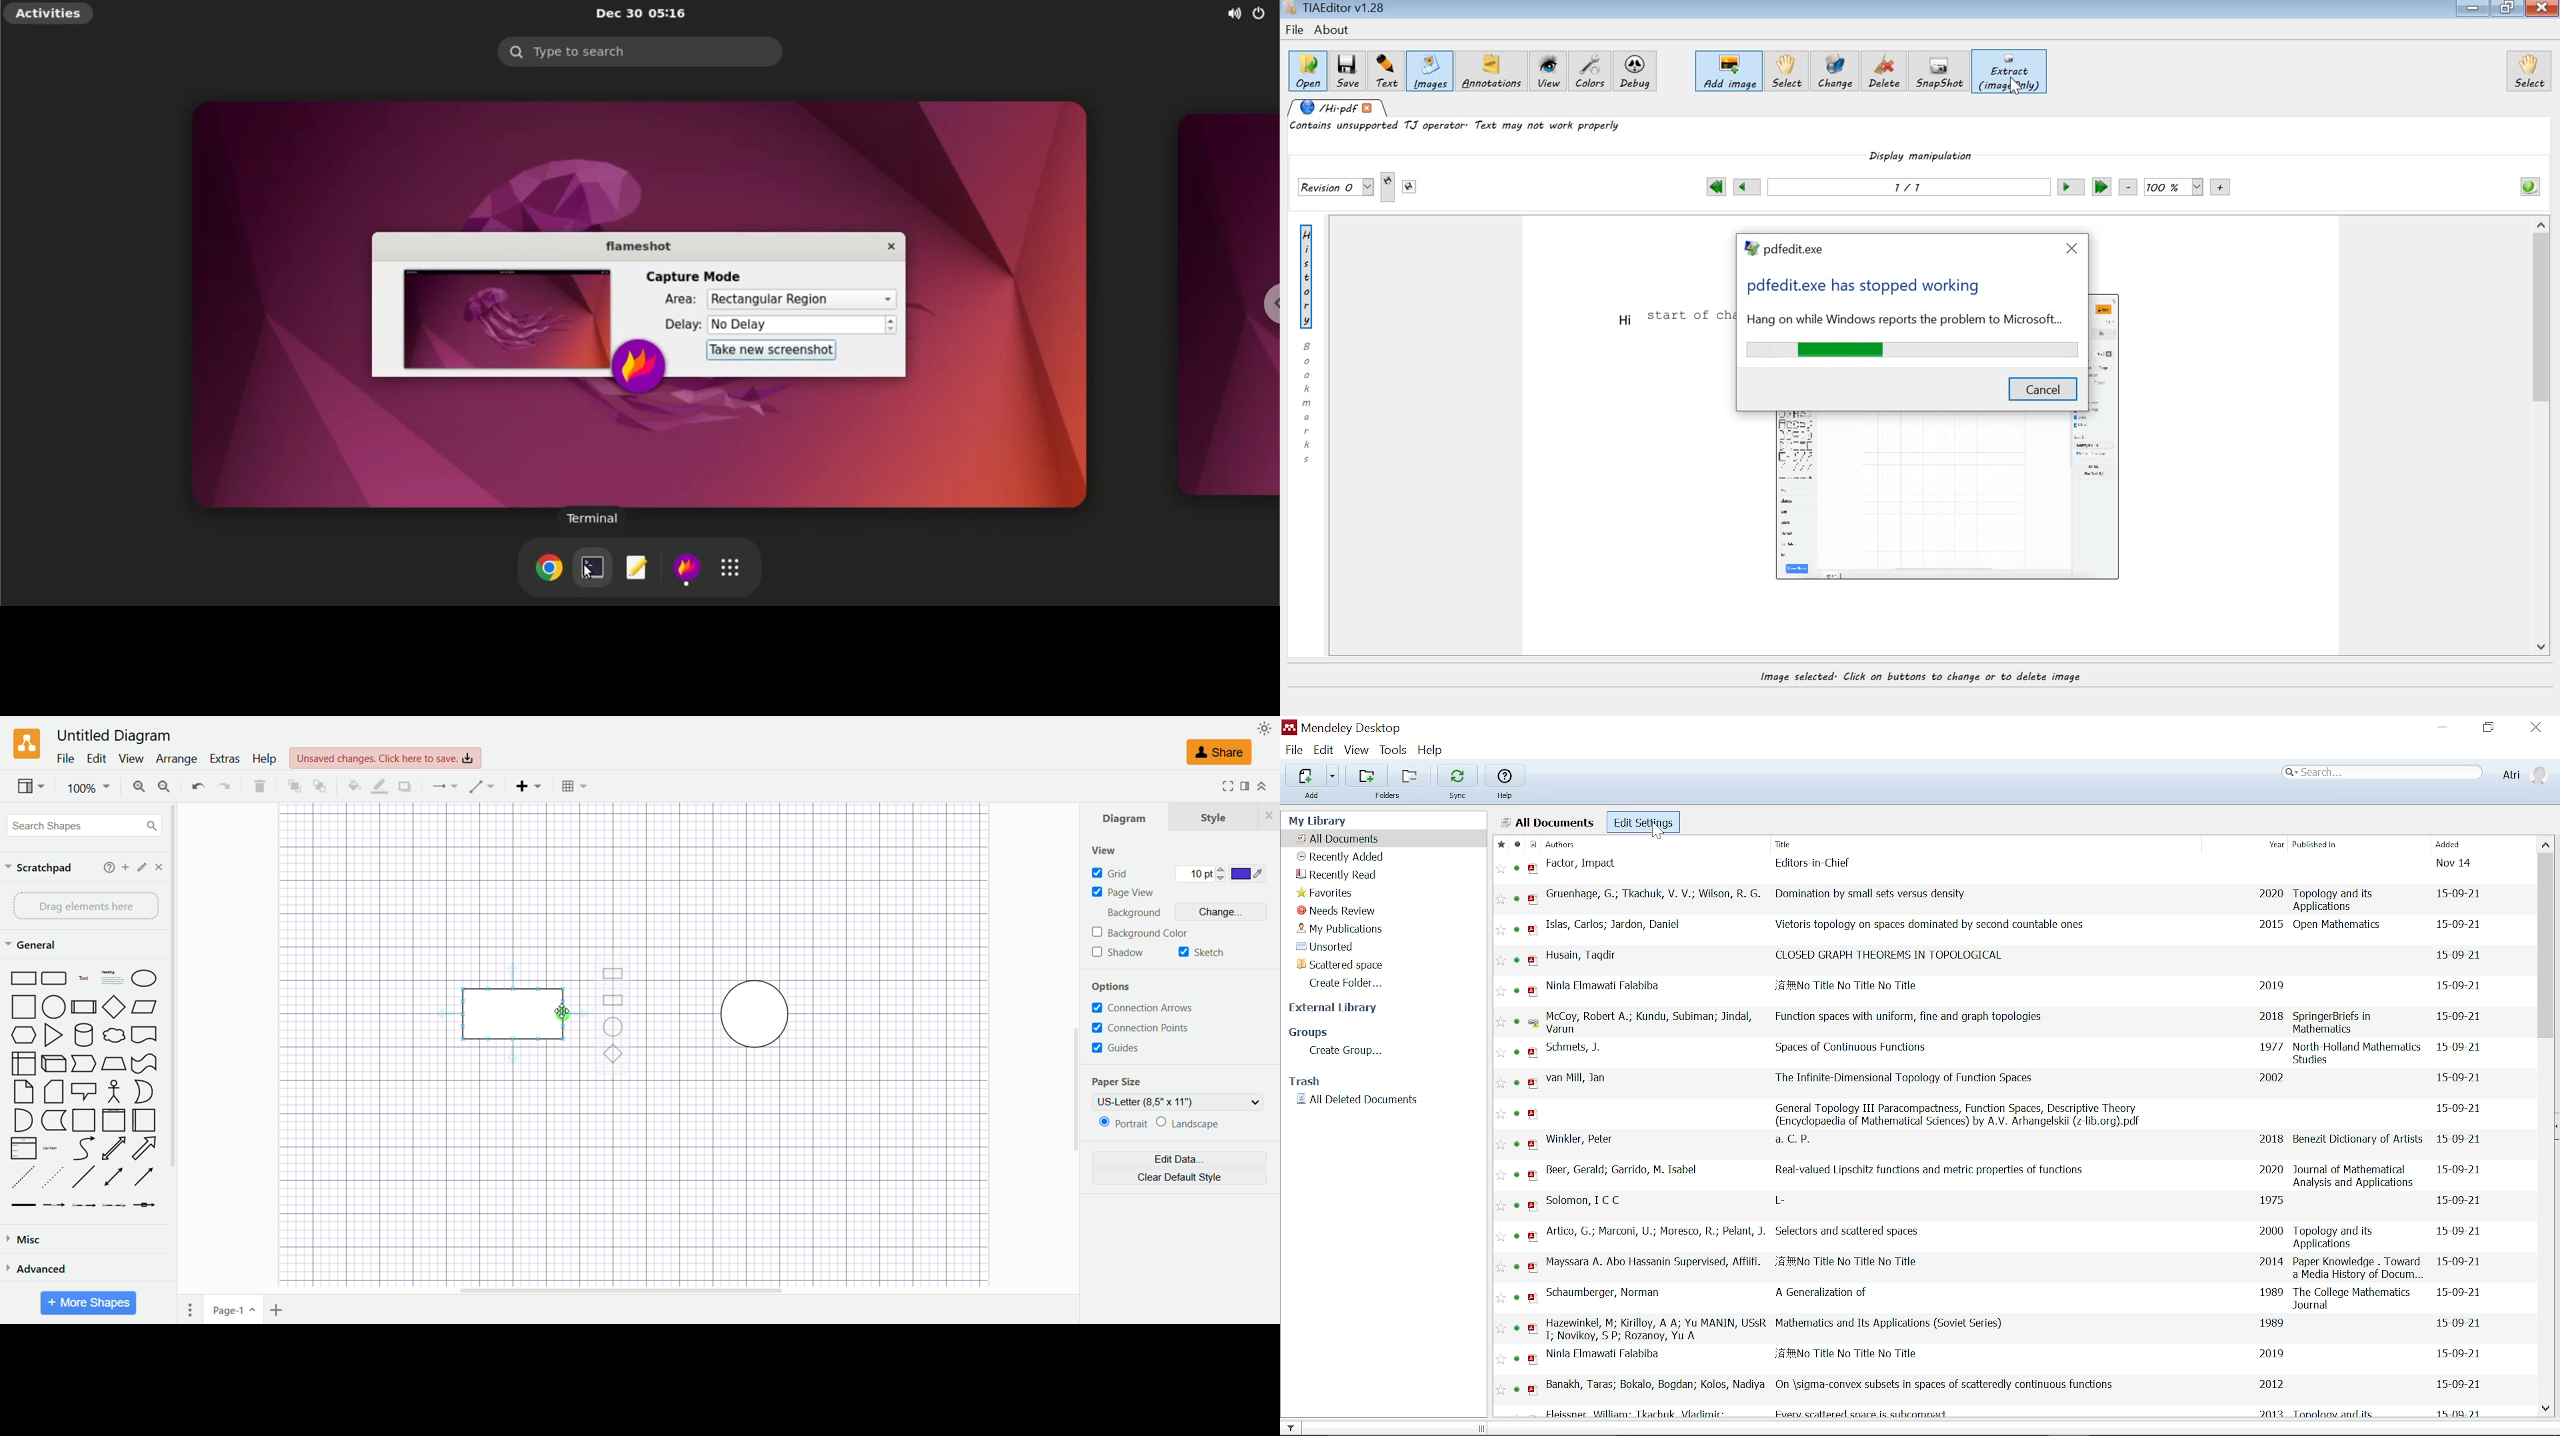 Image resolution: width=2576 pixels, height=1456 pixels. Describe the element at coordinates (1341, 948) in the screenshot. I see `Unsorted` at that location.